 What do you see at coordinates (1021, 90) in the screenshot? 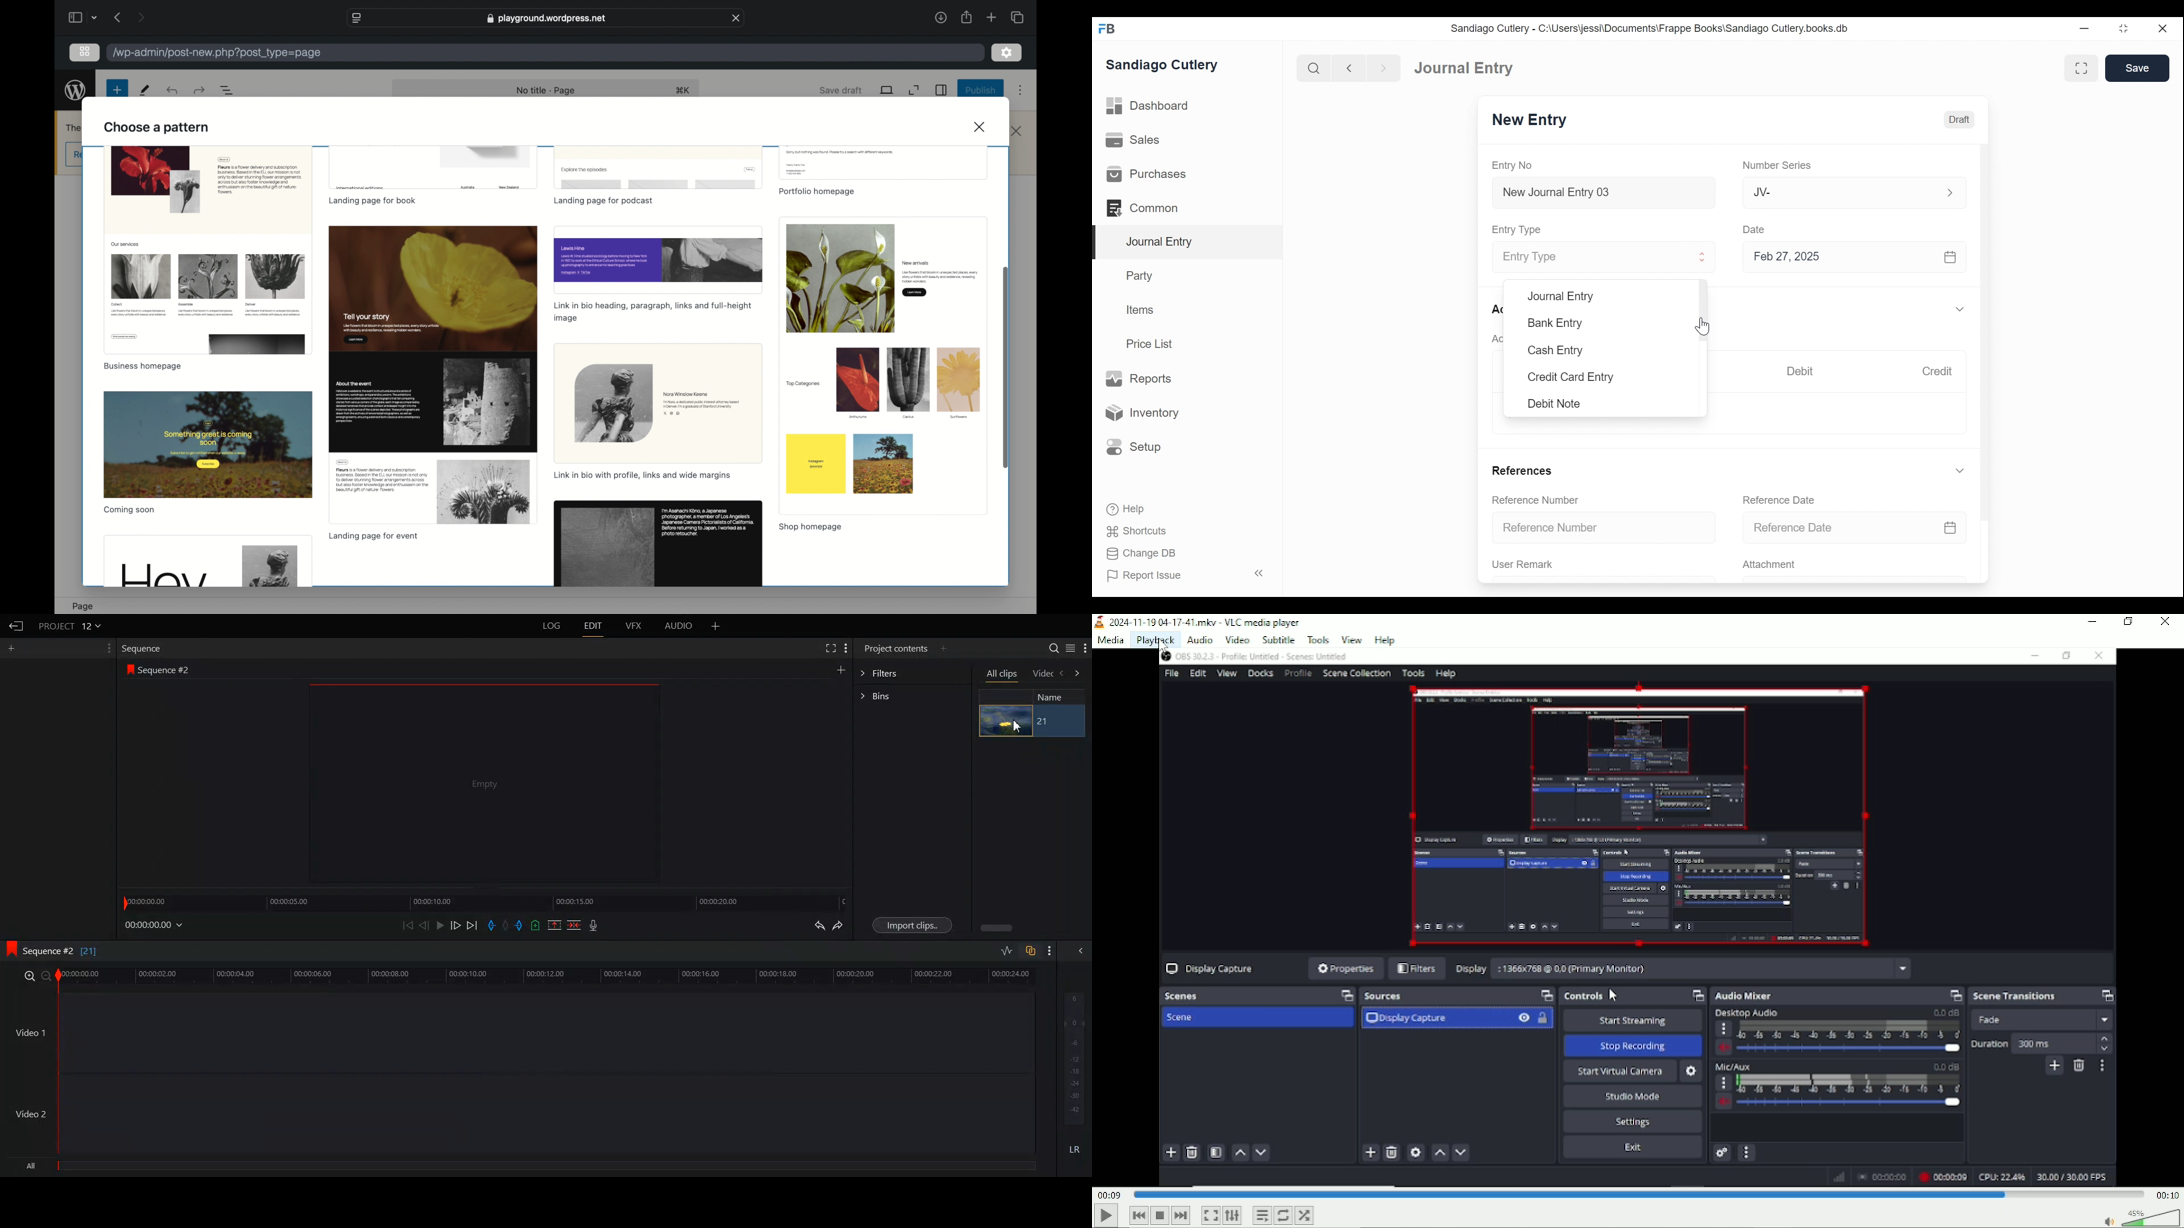
I see `more options` at bounding box center [1021, 90].